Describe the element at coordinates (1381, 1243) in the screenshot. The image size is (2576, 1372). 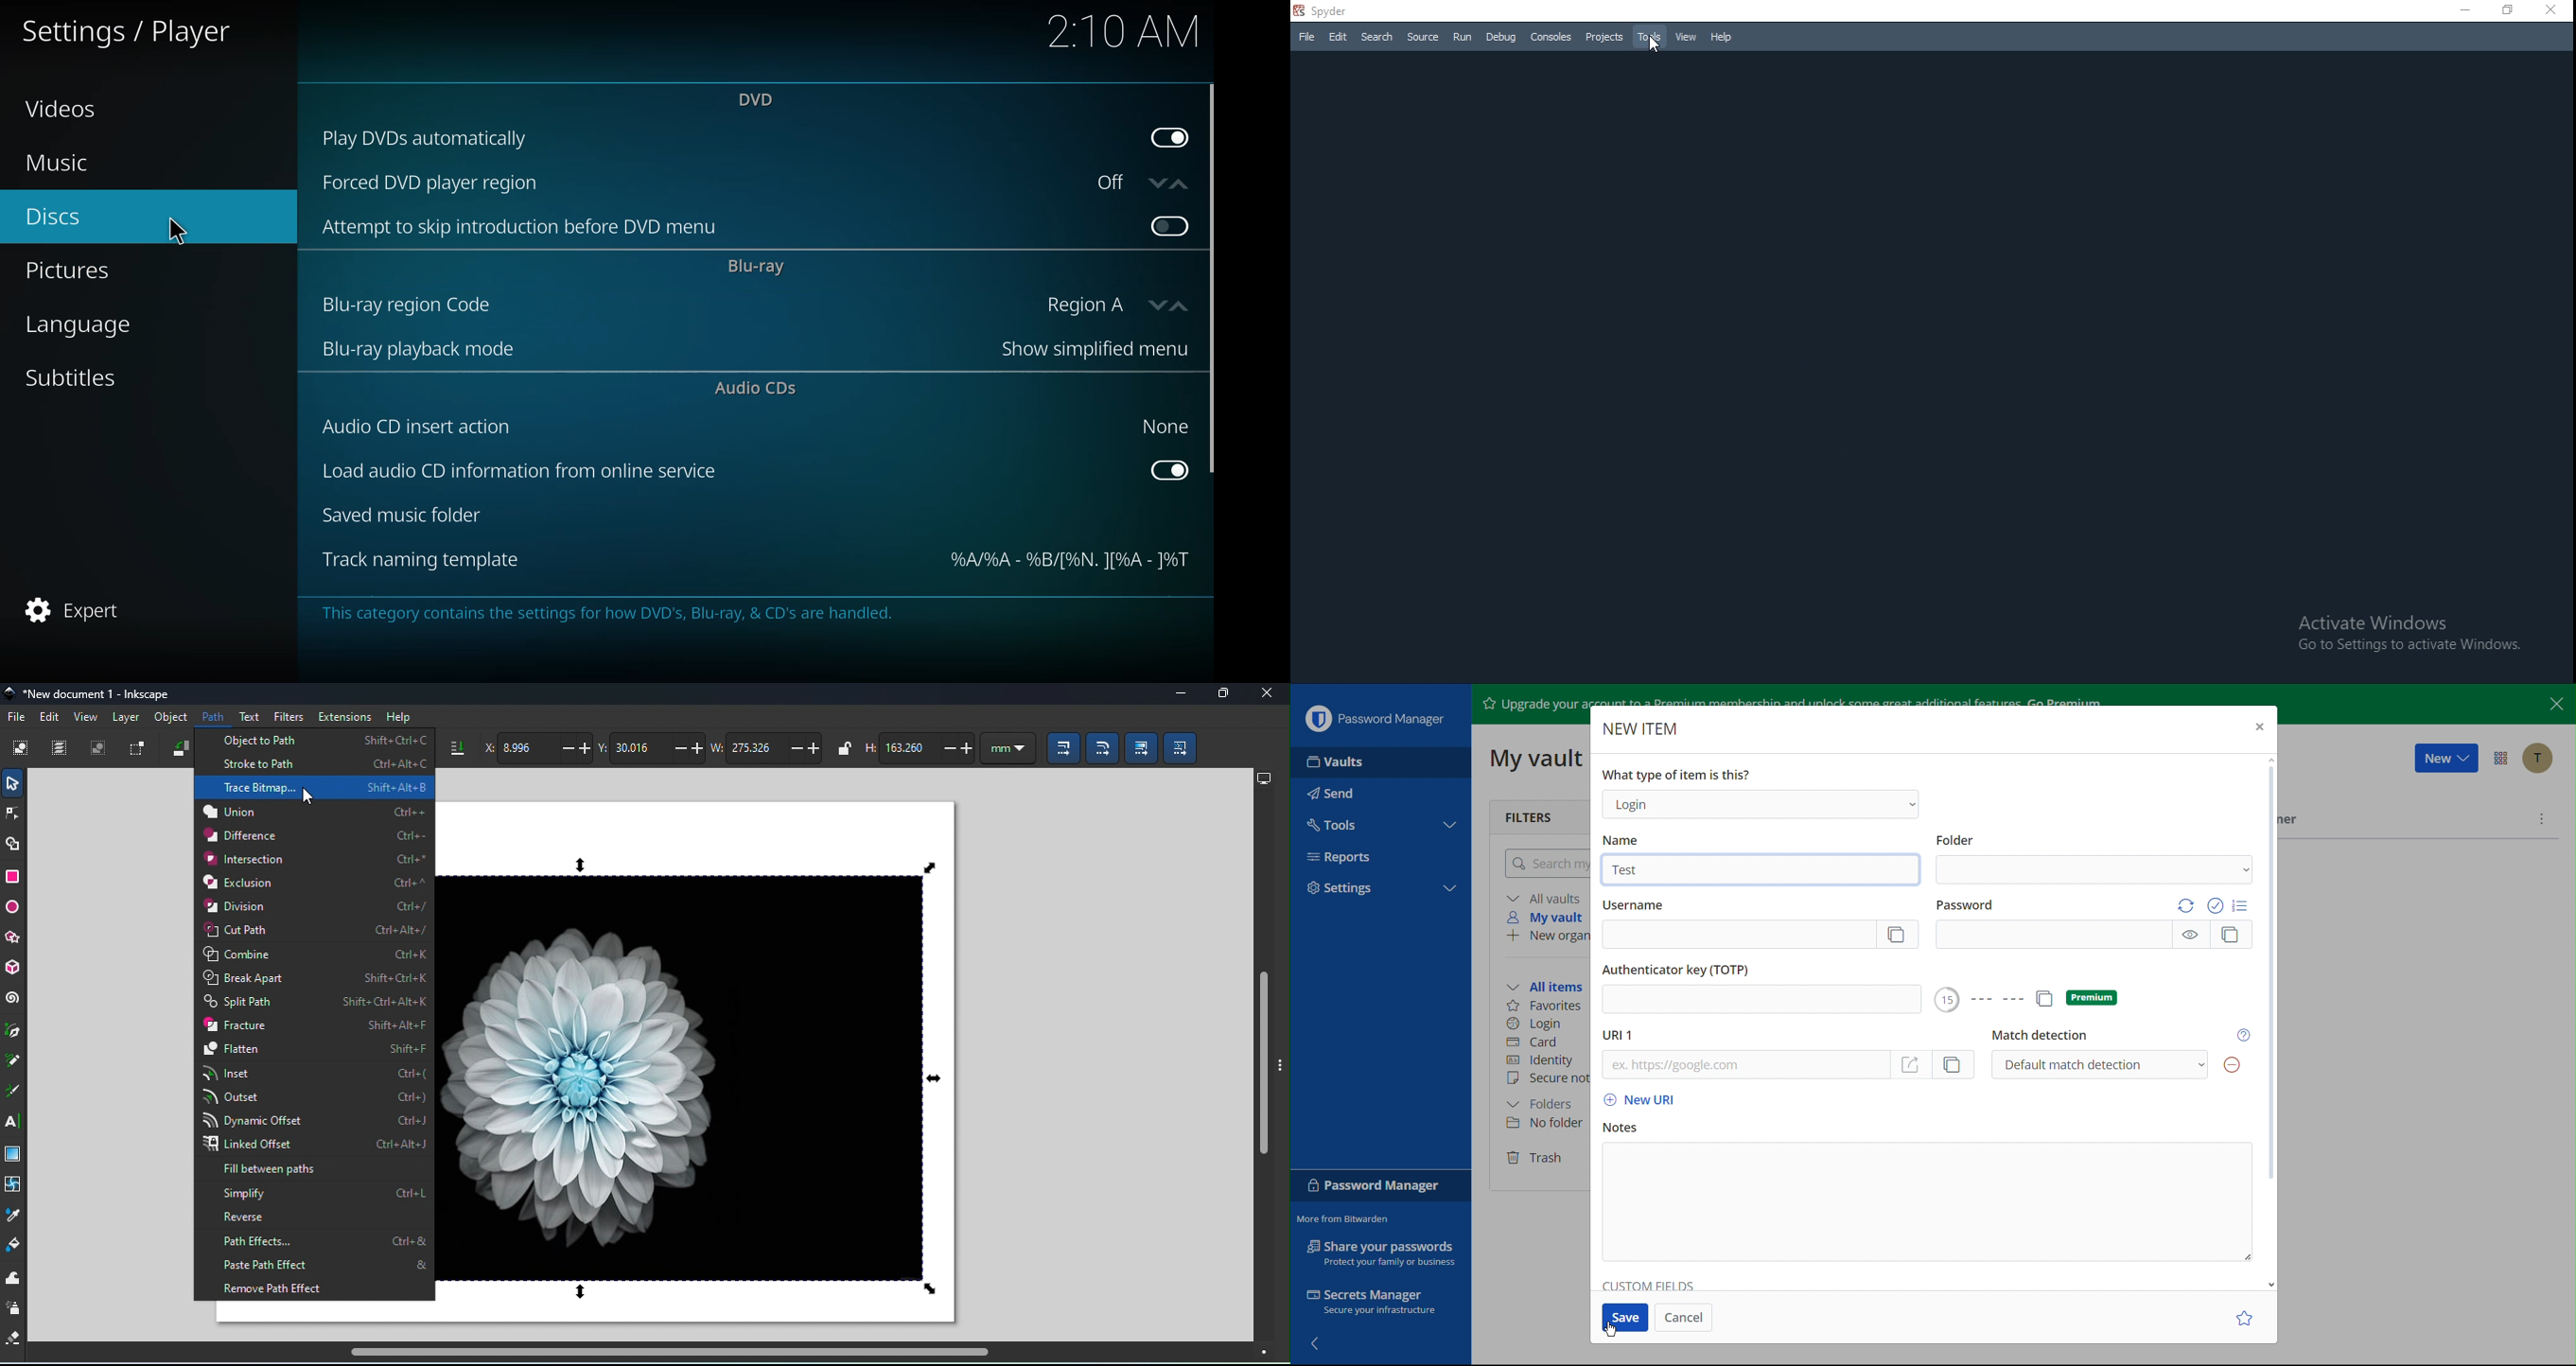
I see `Share your passwords` at that location.